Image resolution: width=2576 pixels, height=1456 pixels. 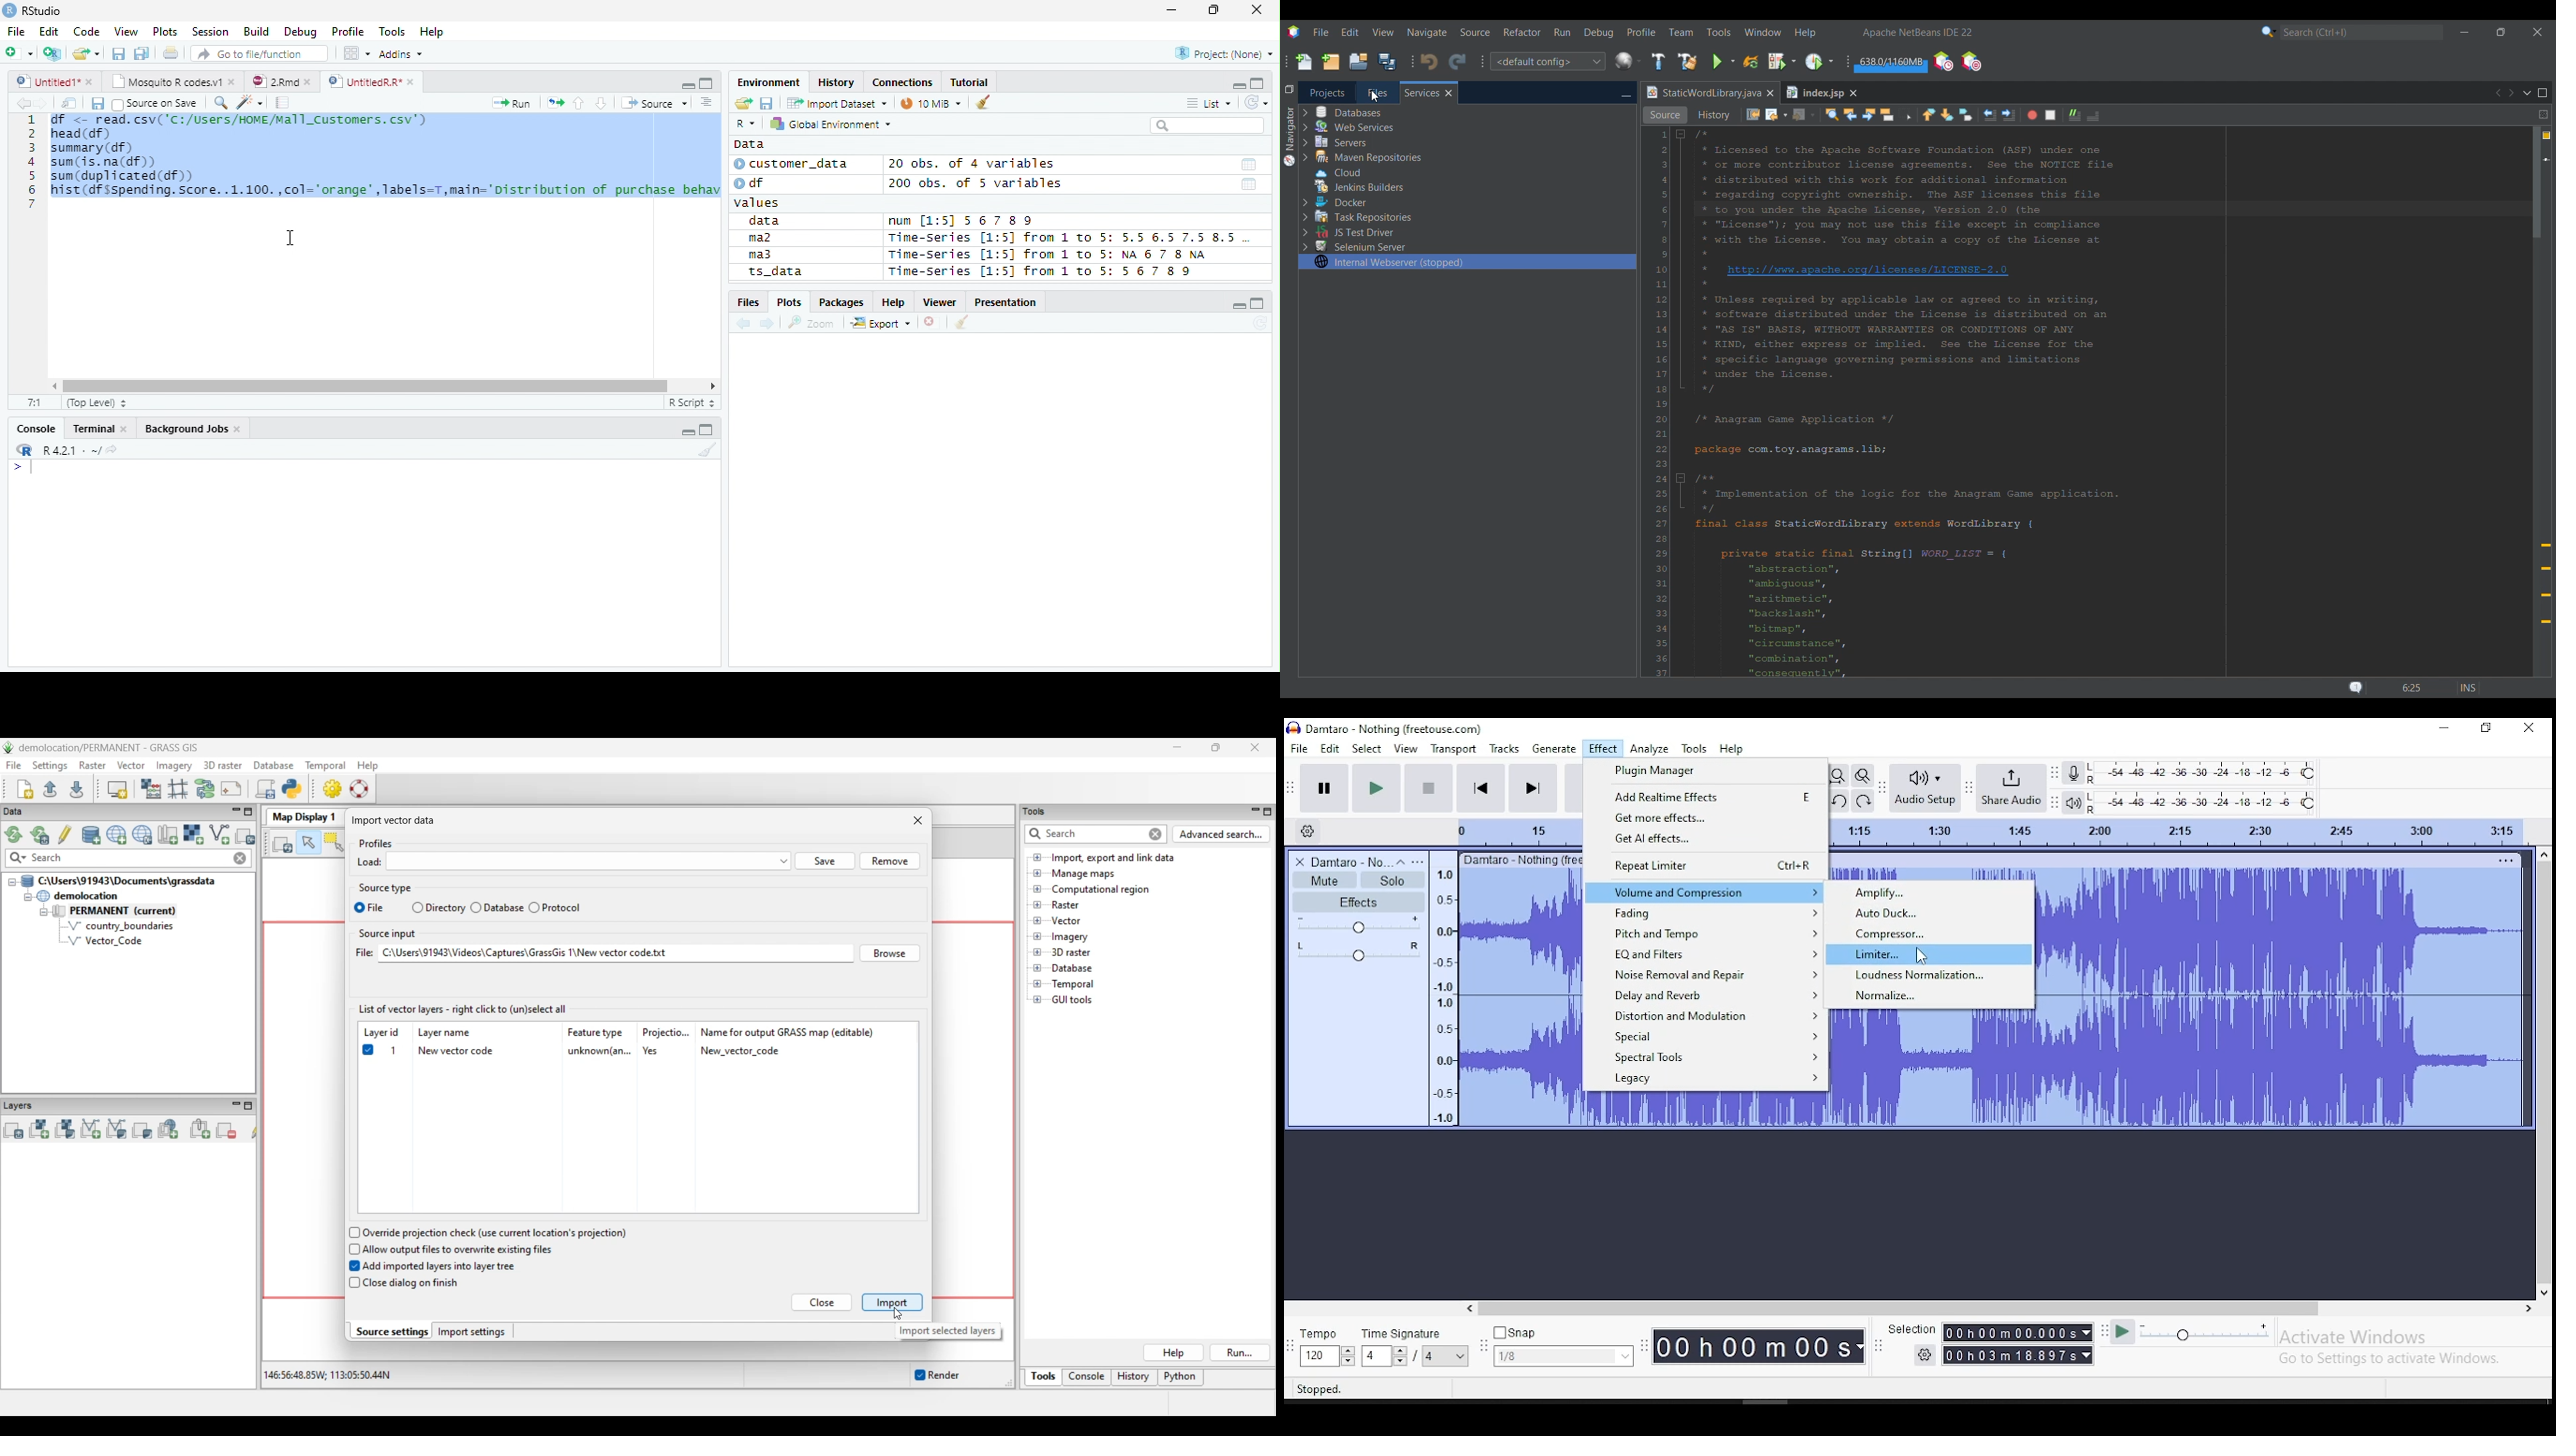 I want to click on Session, so click(x=209, y=31).